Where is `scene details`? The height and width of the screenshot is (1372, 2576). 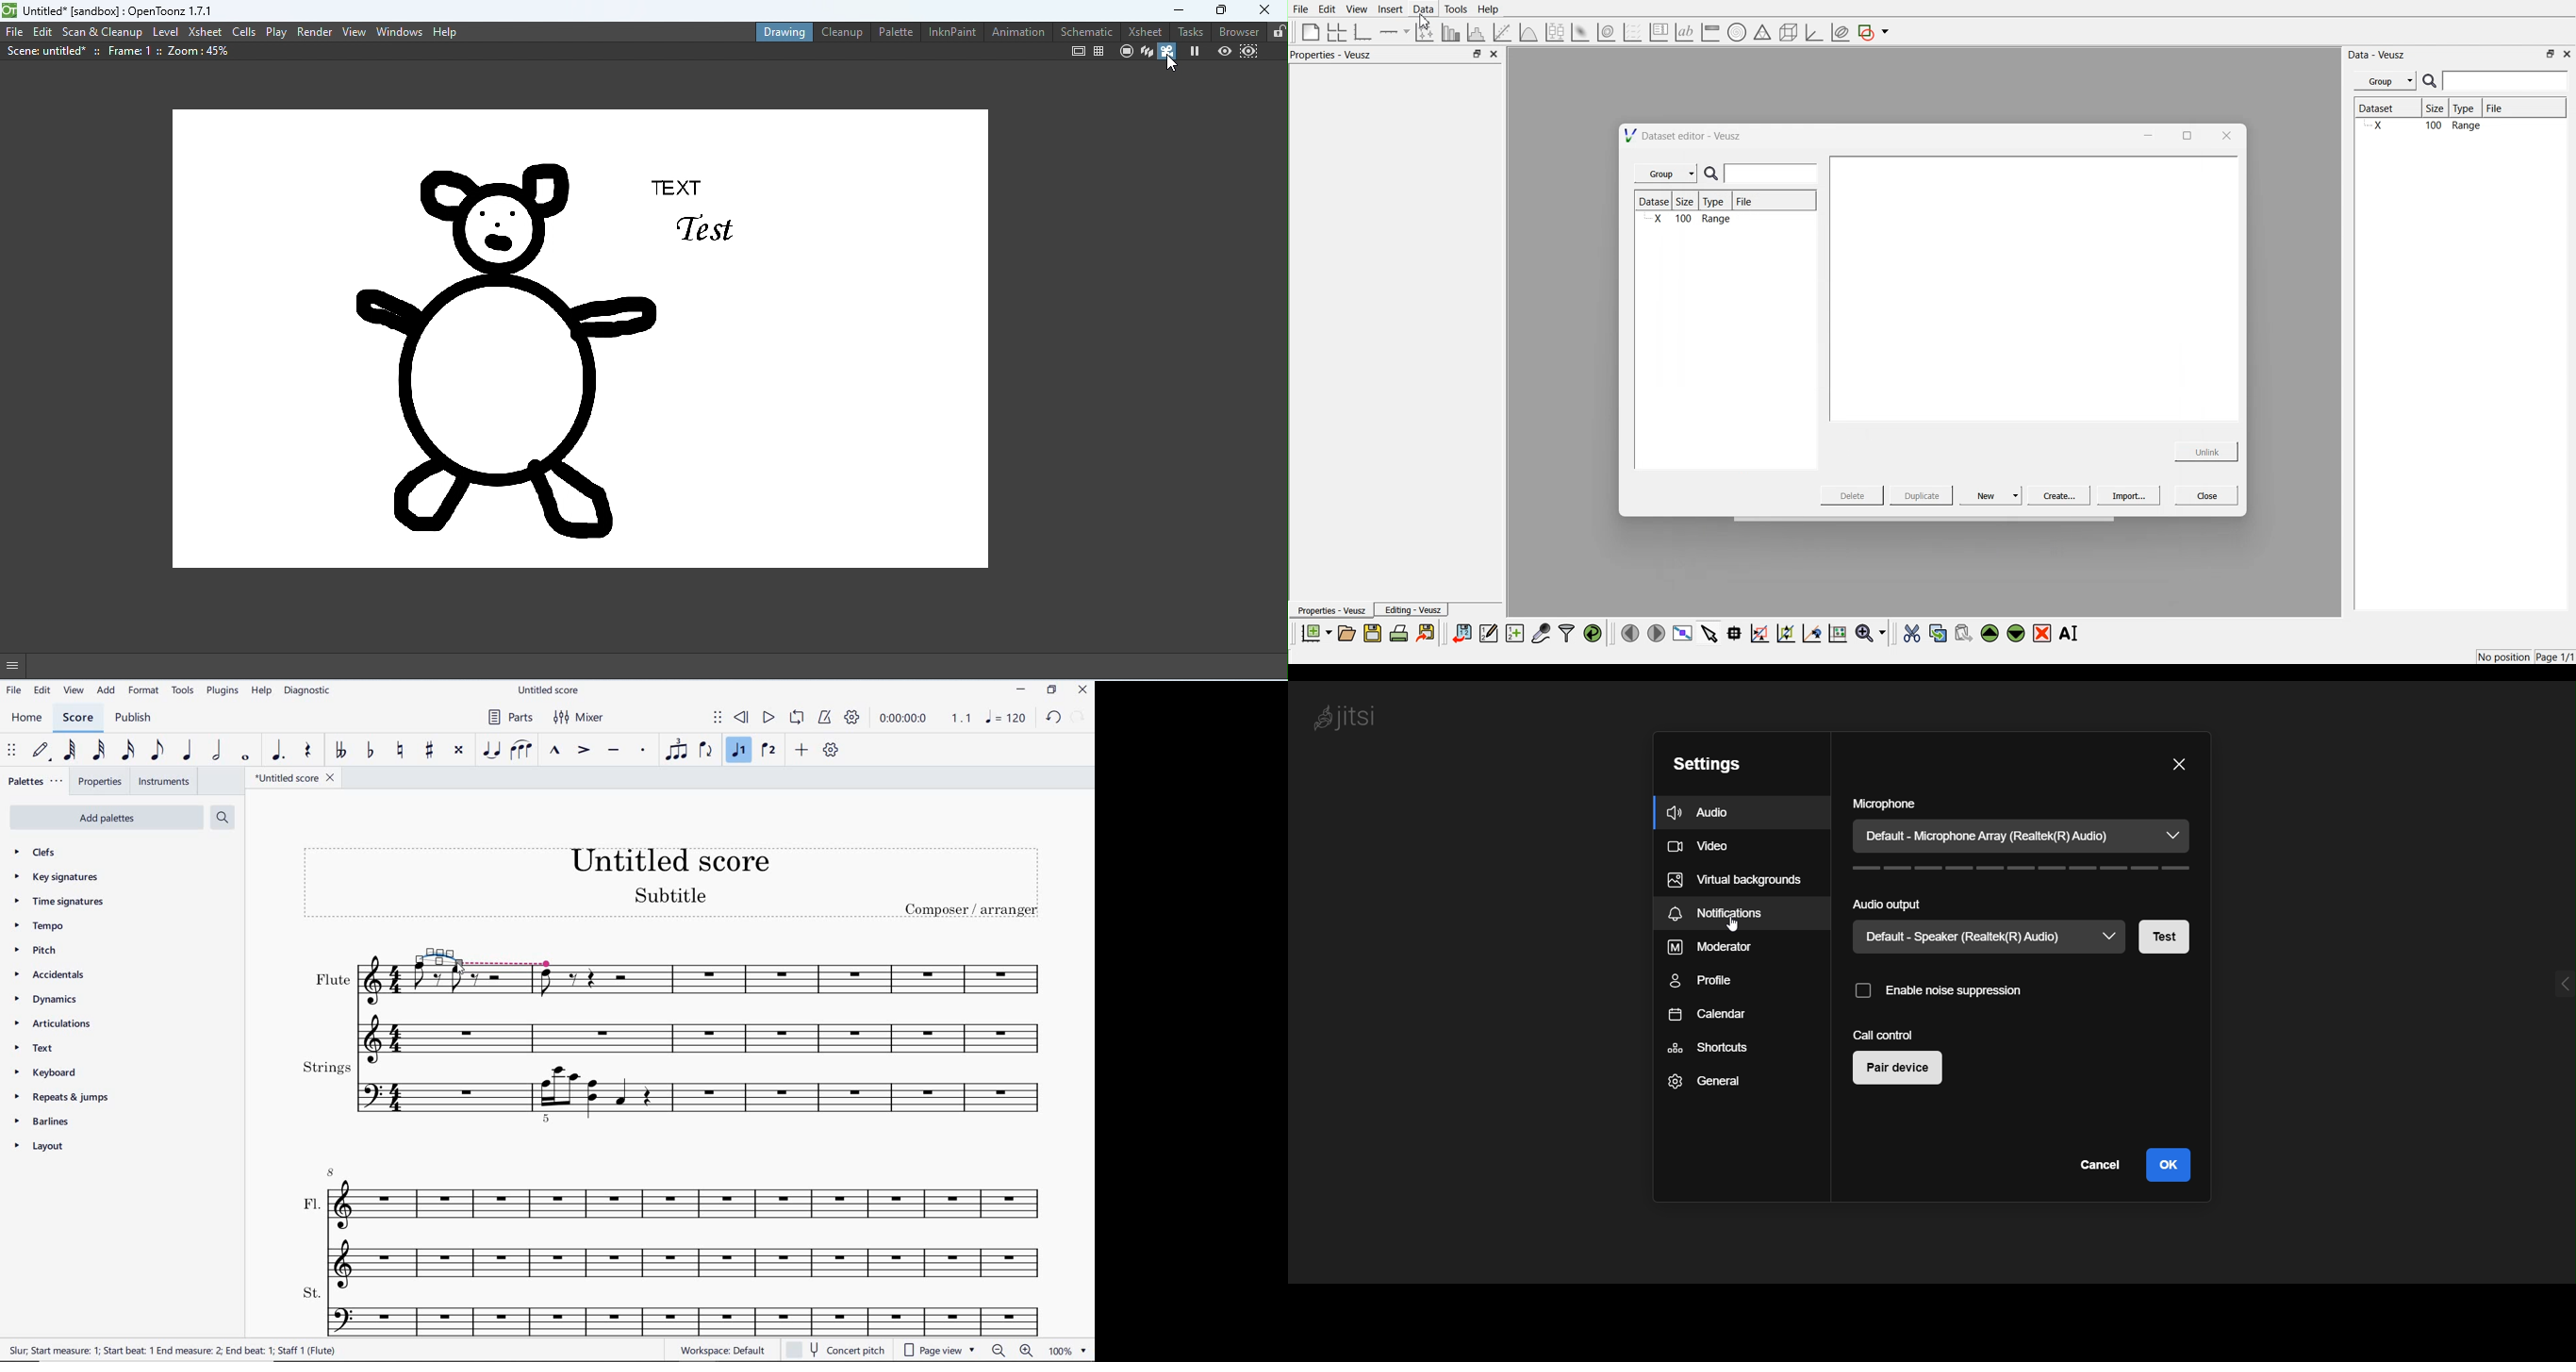 scene details is located at coordinates (118, 52).